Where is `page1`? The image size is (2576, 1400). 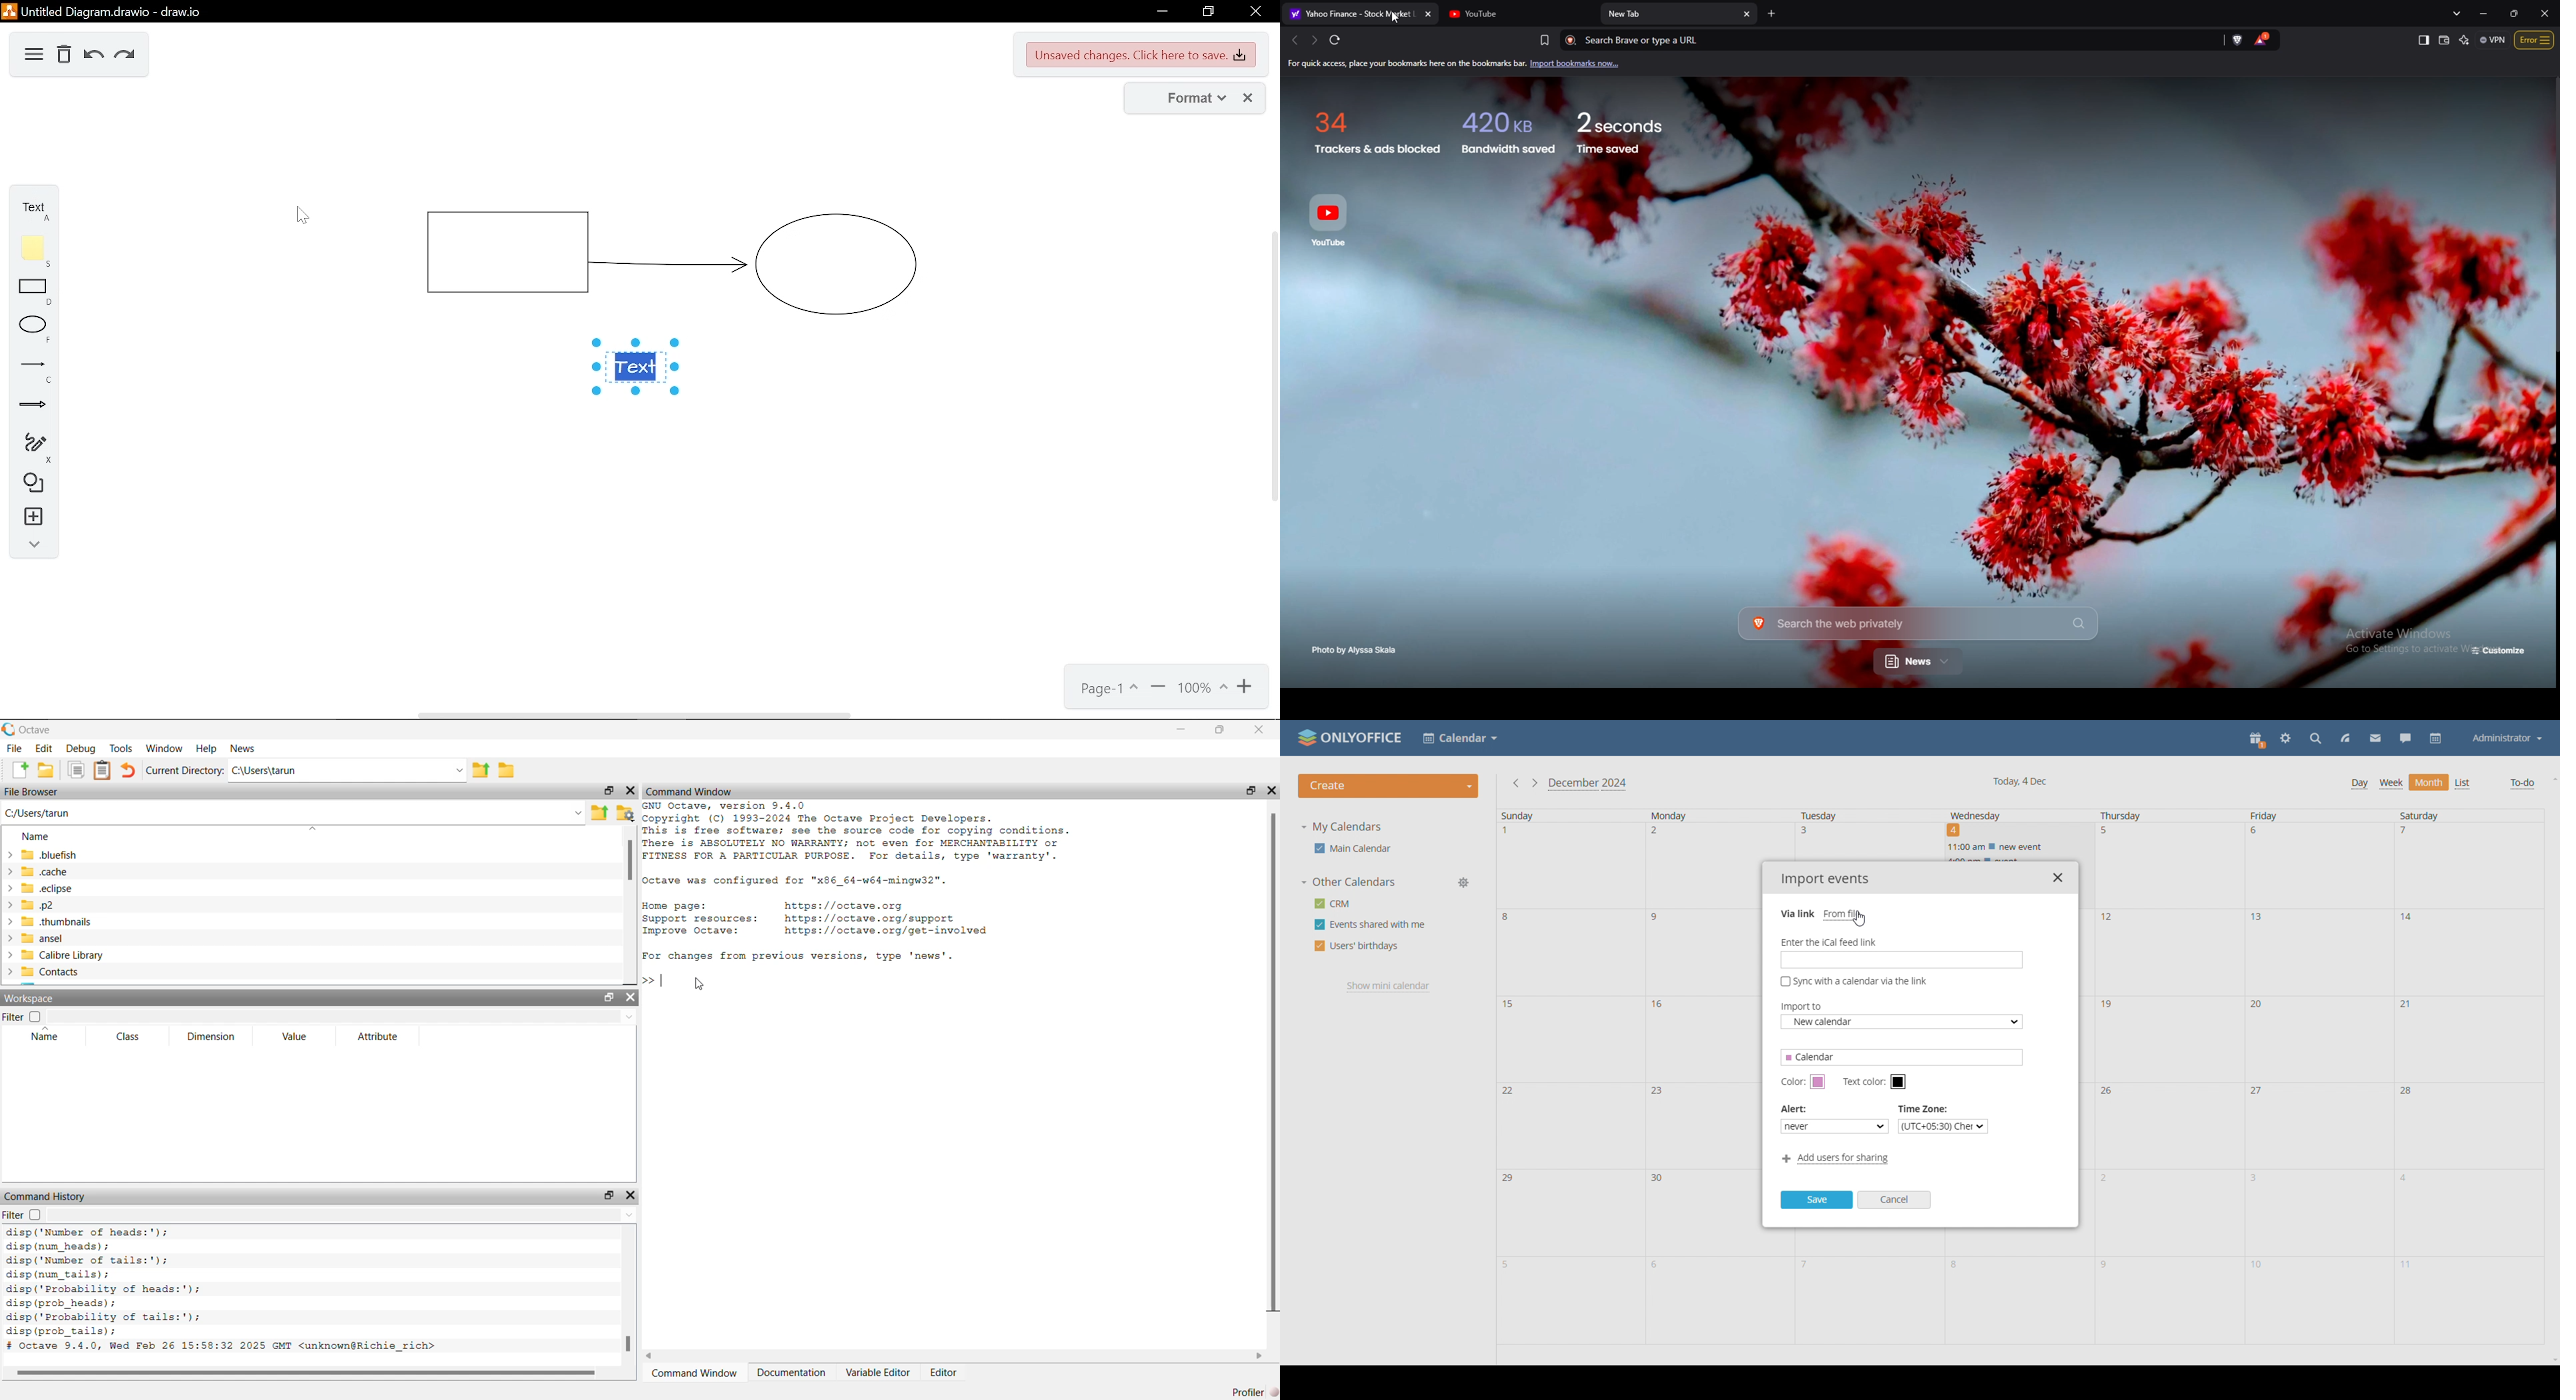
page1 is located at coordinates (1110, 688).